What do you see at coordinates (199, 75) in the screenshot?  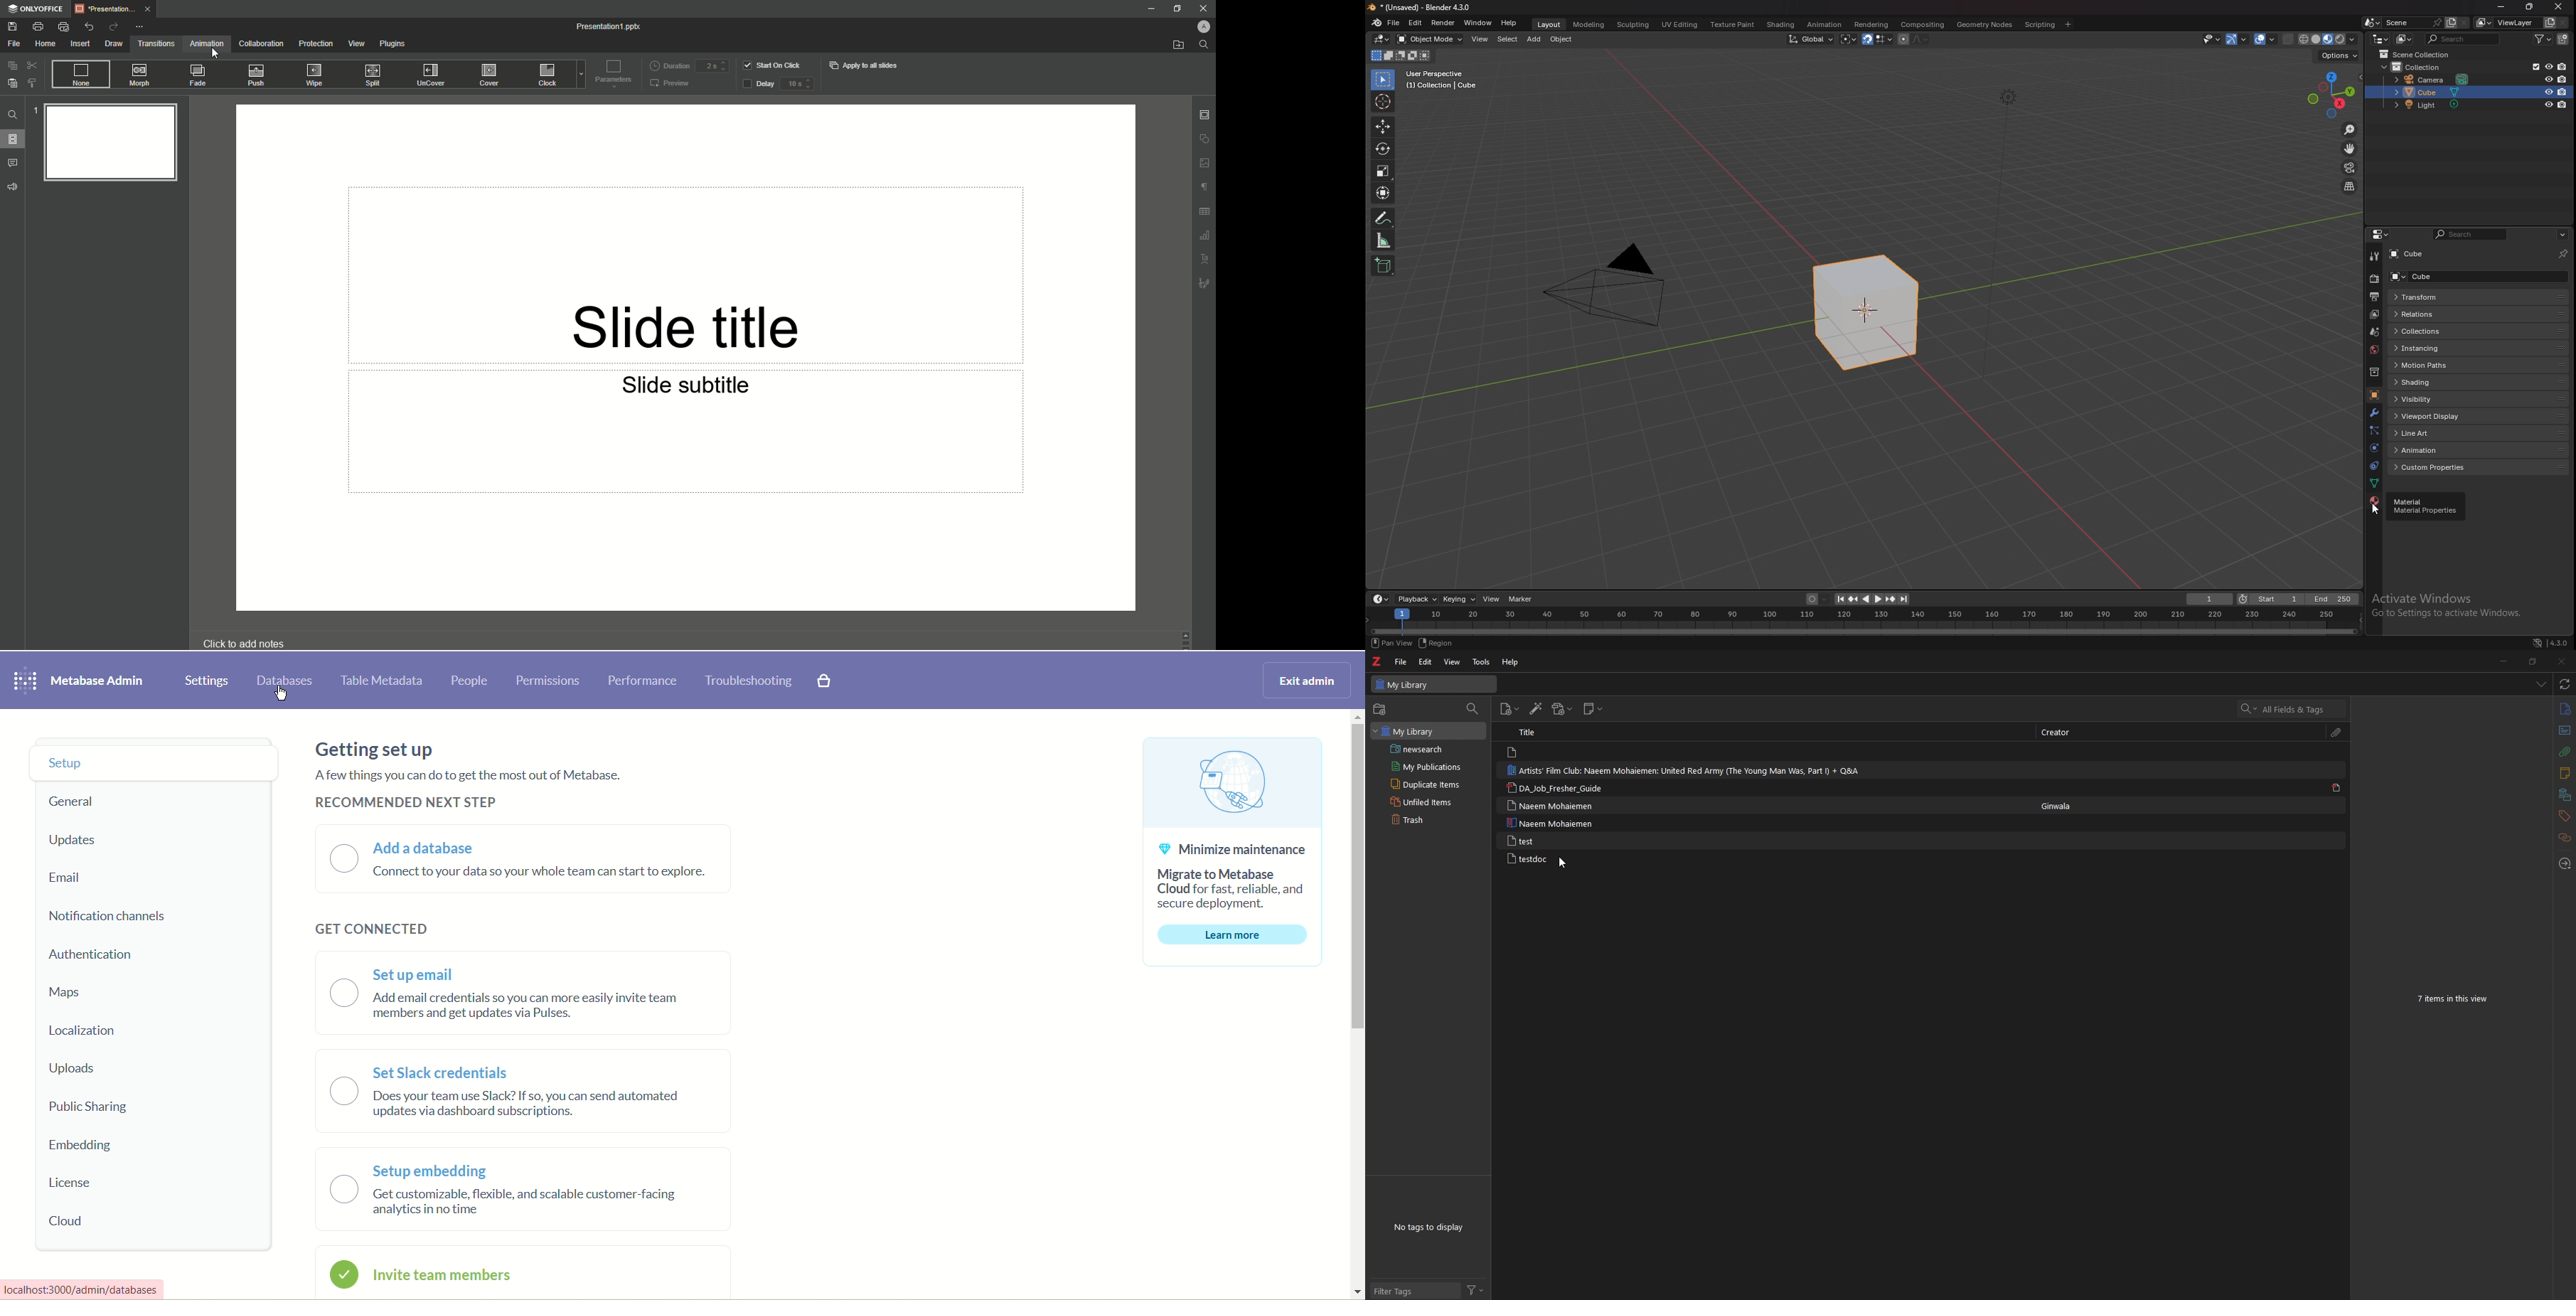 I see `Fade` at bounding box center [199, 75].